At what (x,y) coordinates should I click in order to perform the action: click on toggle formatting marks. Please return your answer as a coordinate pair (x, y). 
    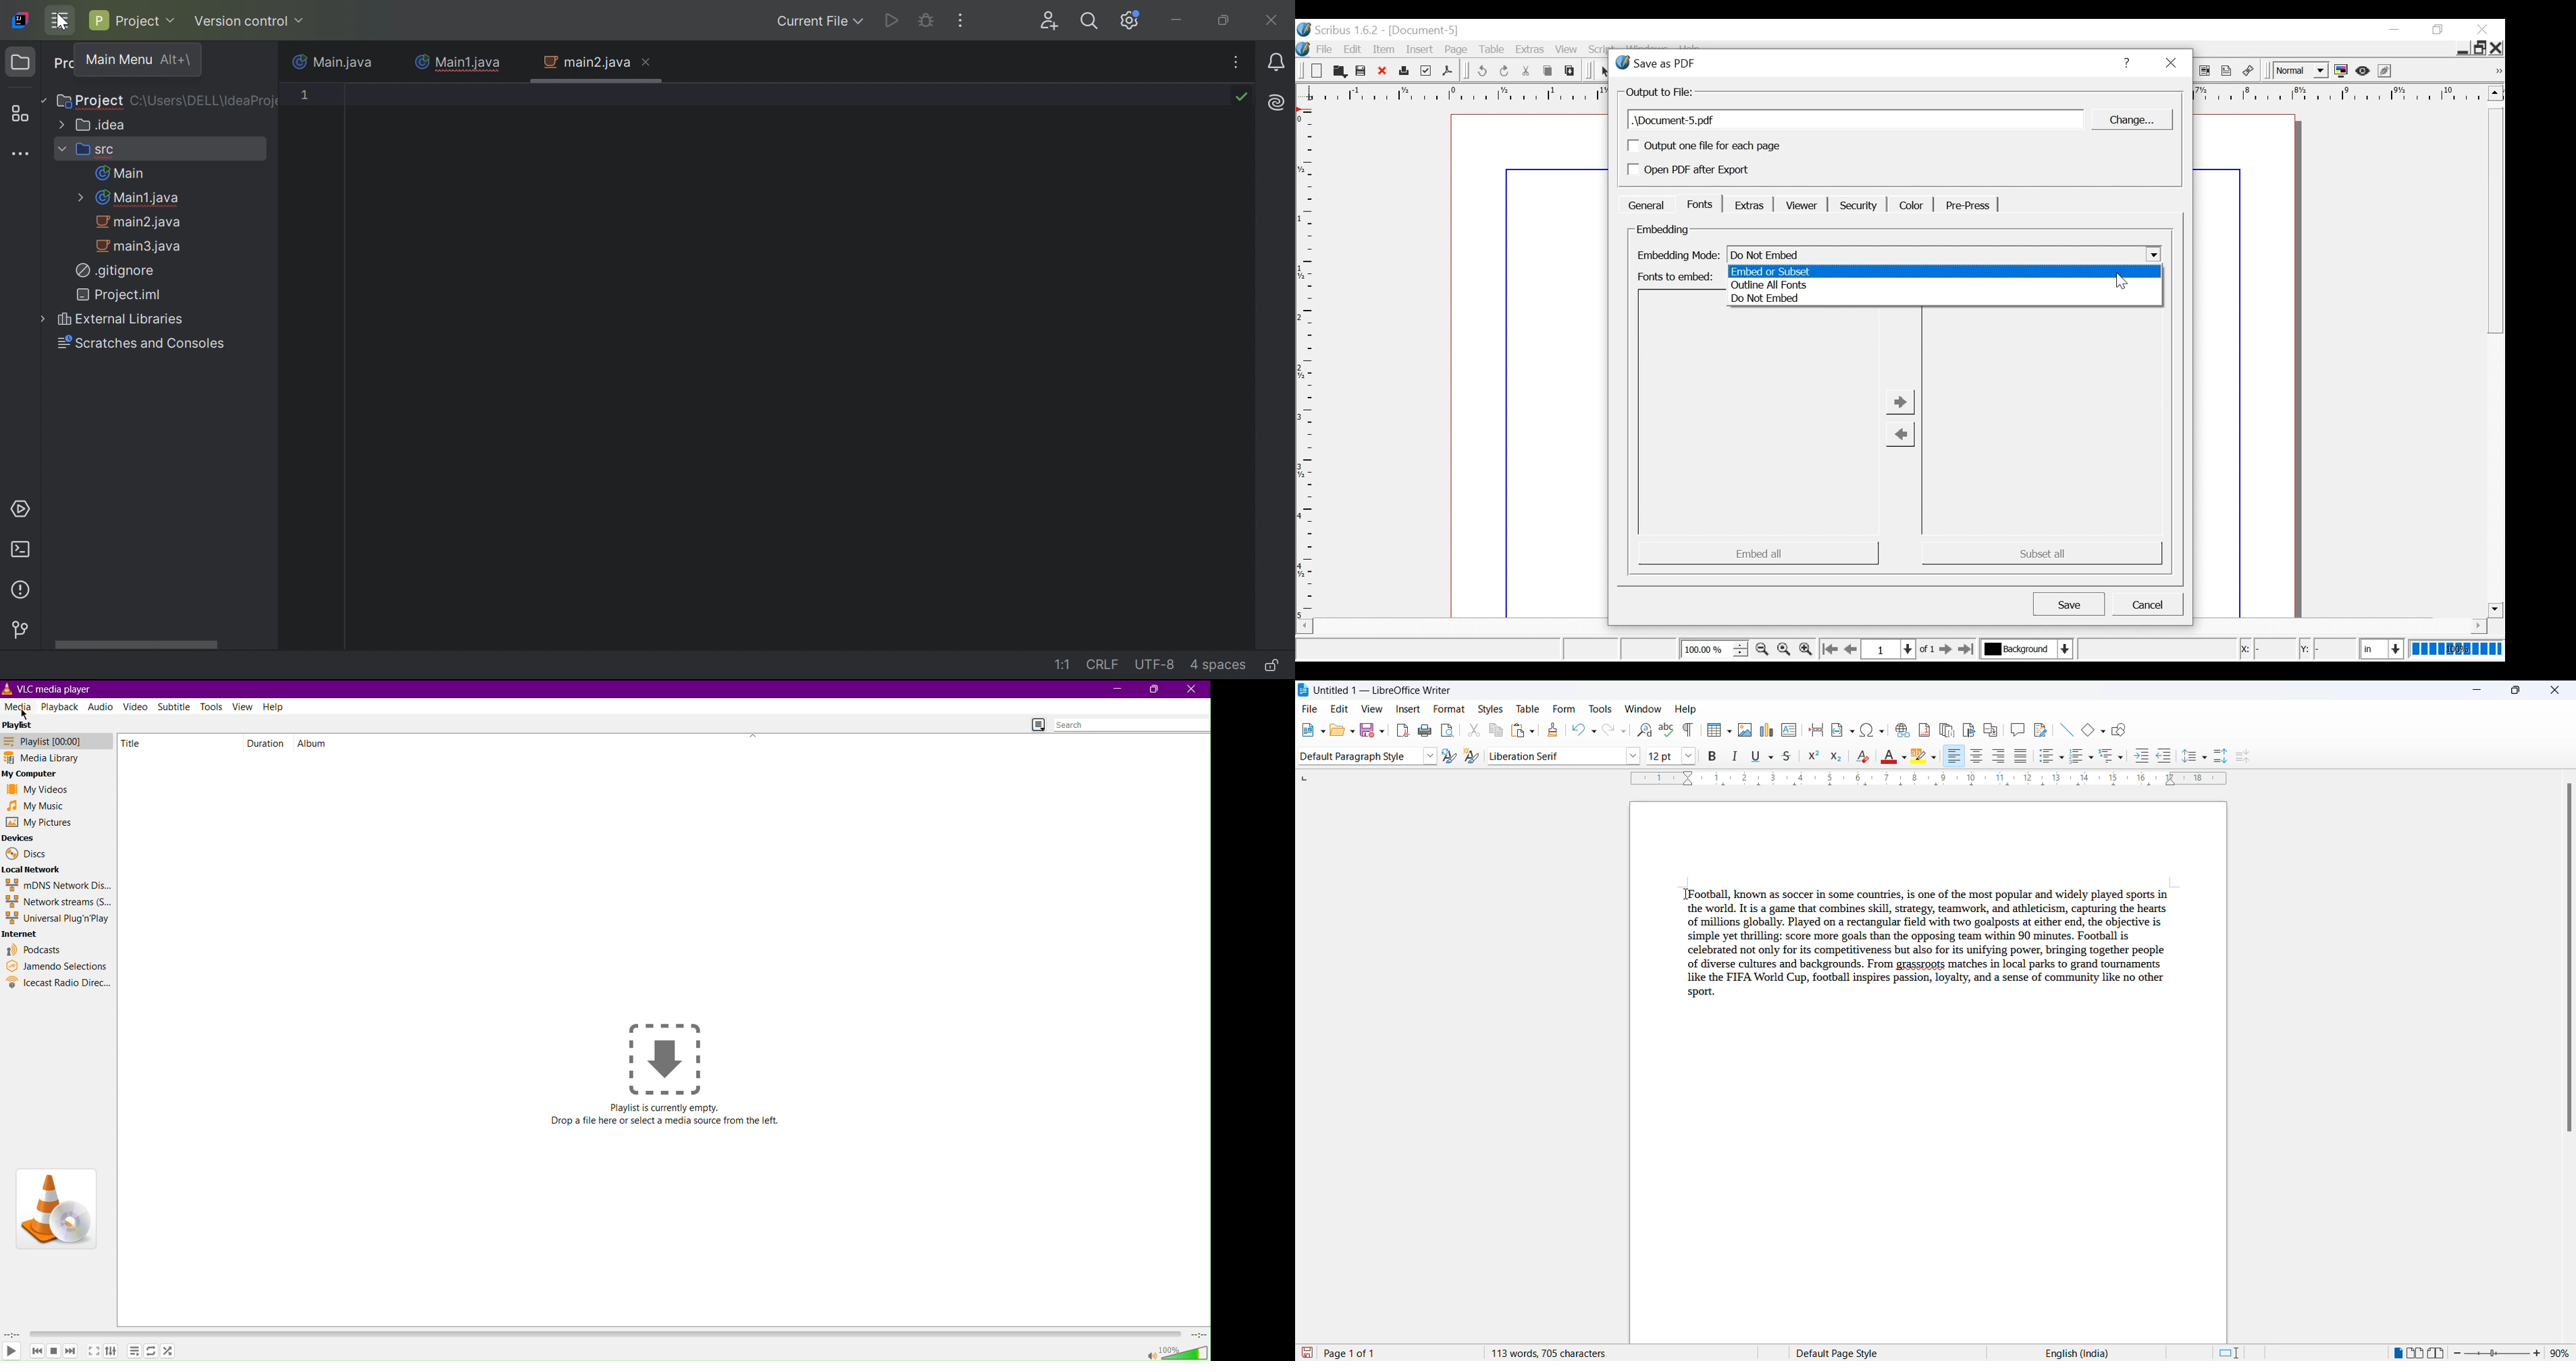
    Looking at the image, I should click on (1689, 731).